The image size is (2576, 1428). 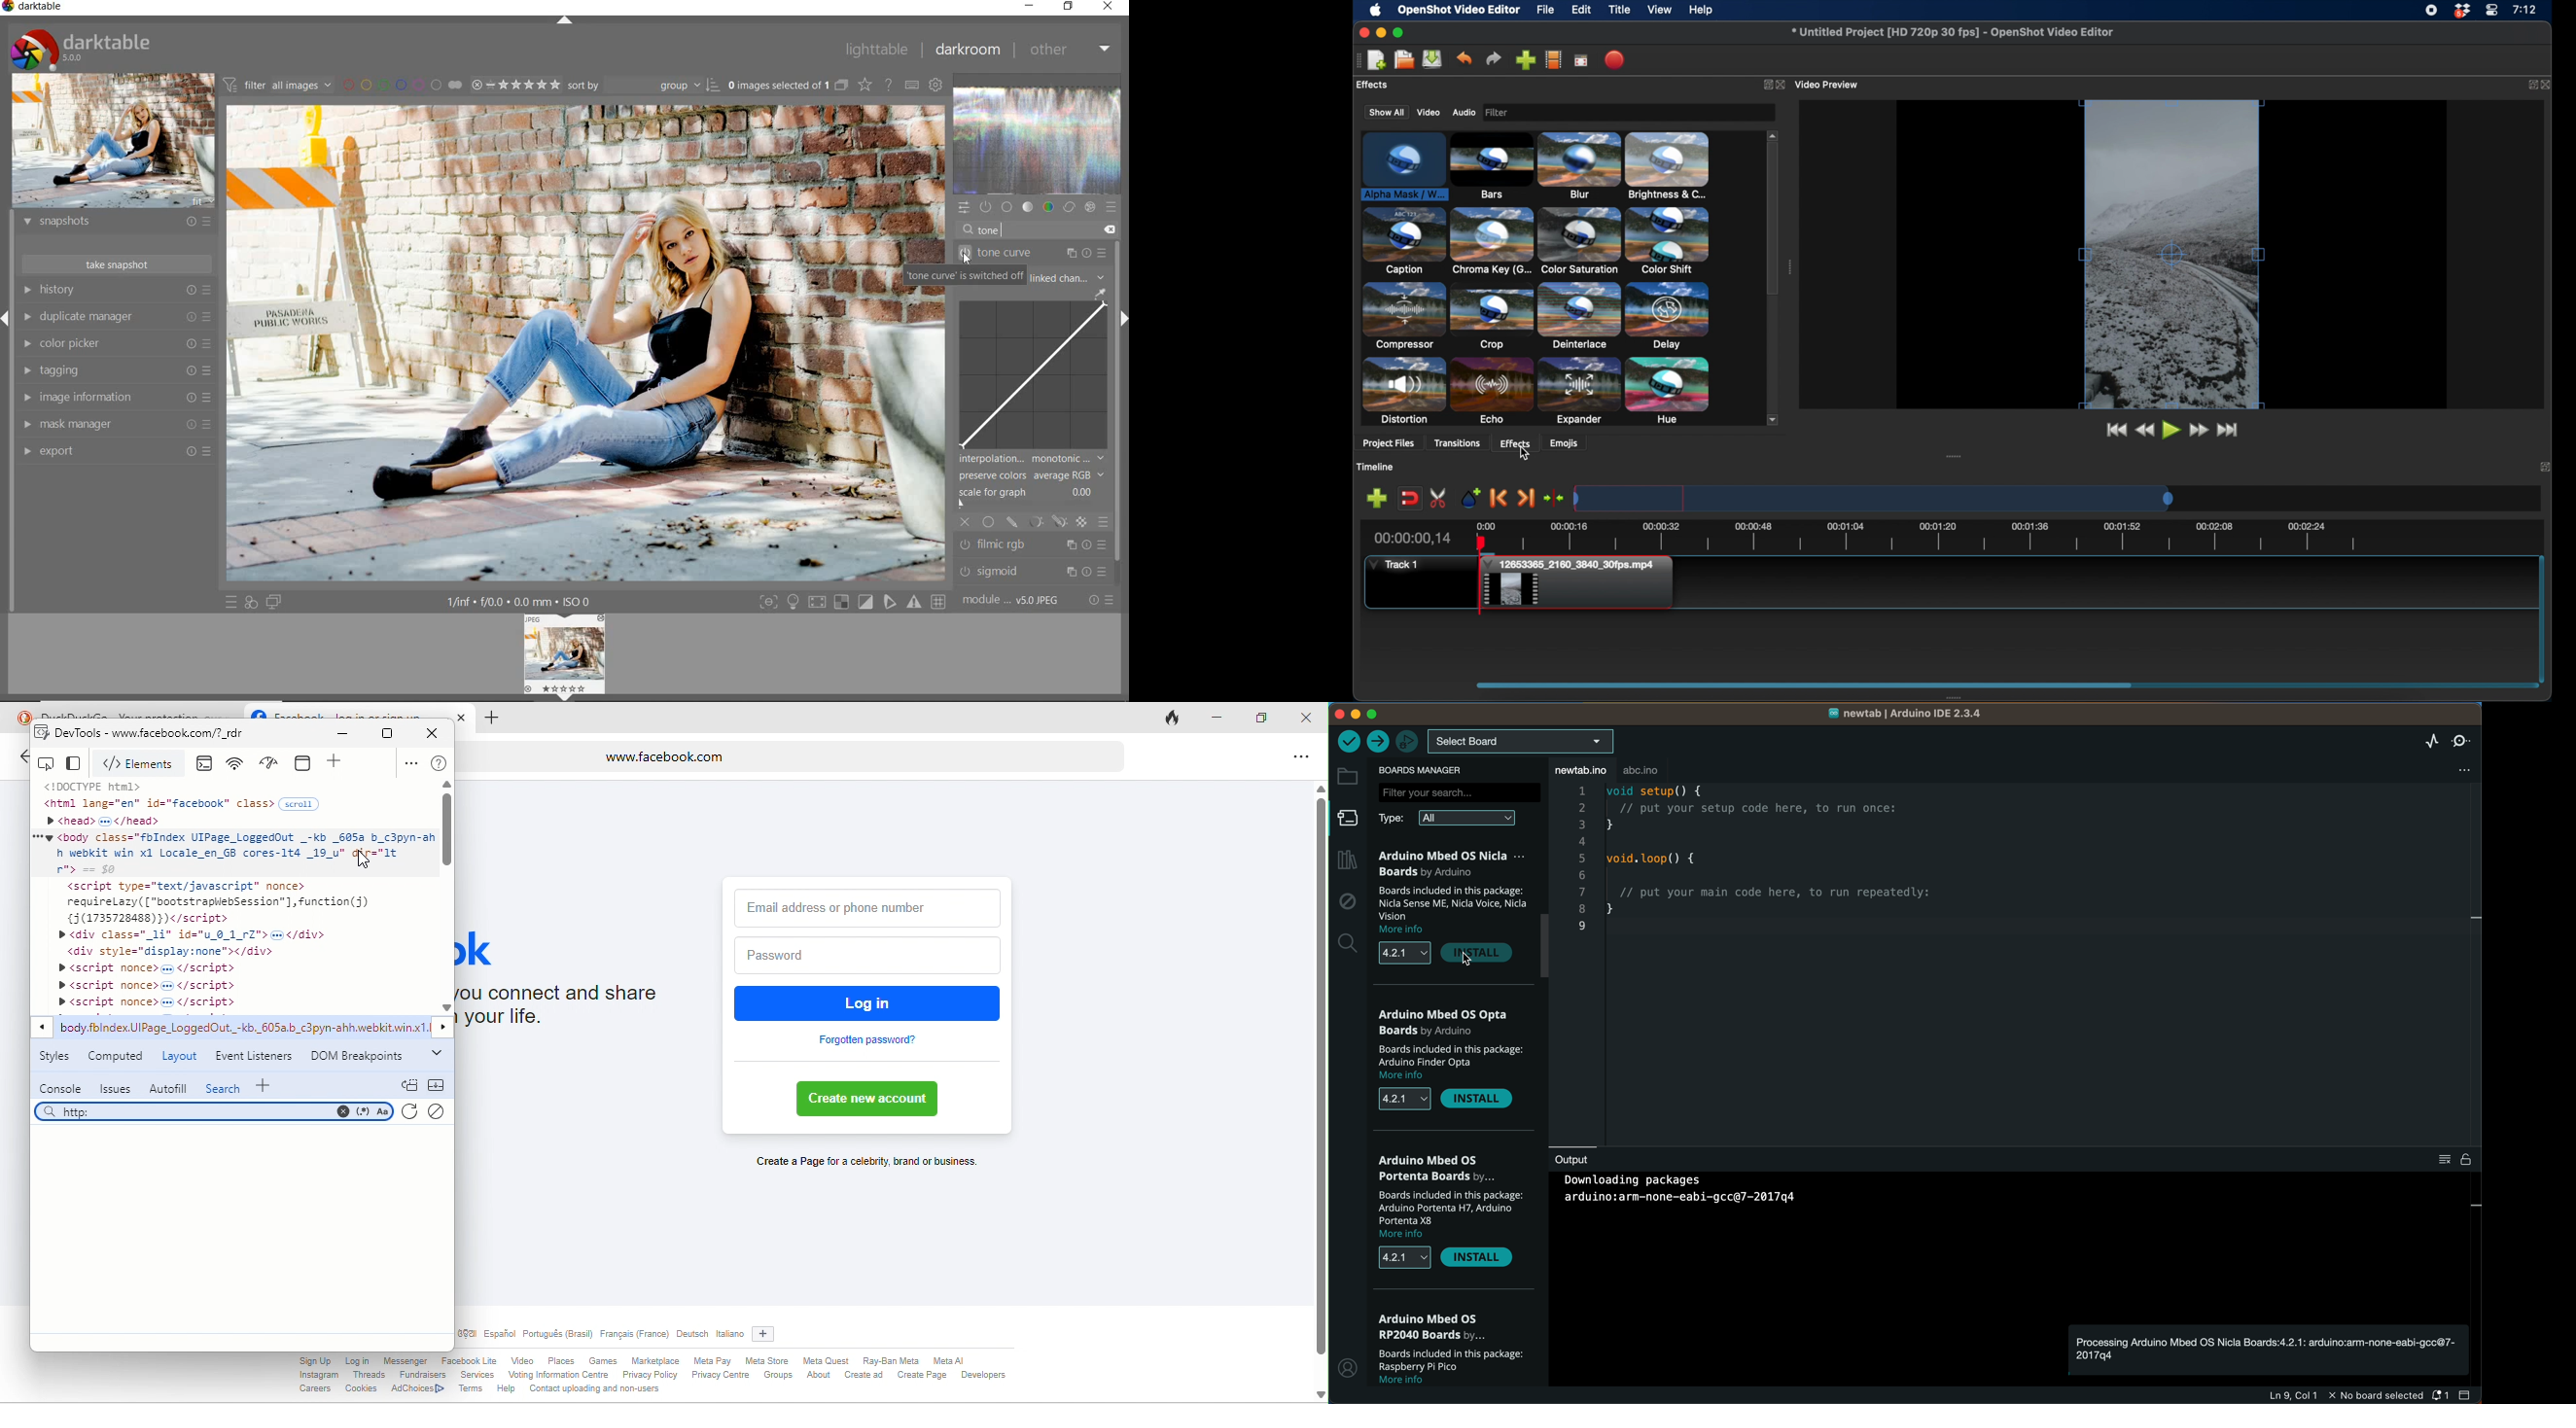 I want to click on create new account, so click(x=873, y=1100).